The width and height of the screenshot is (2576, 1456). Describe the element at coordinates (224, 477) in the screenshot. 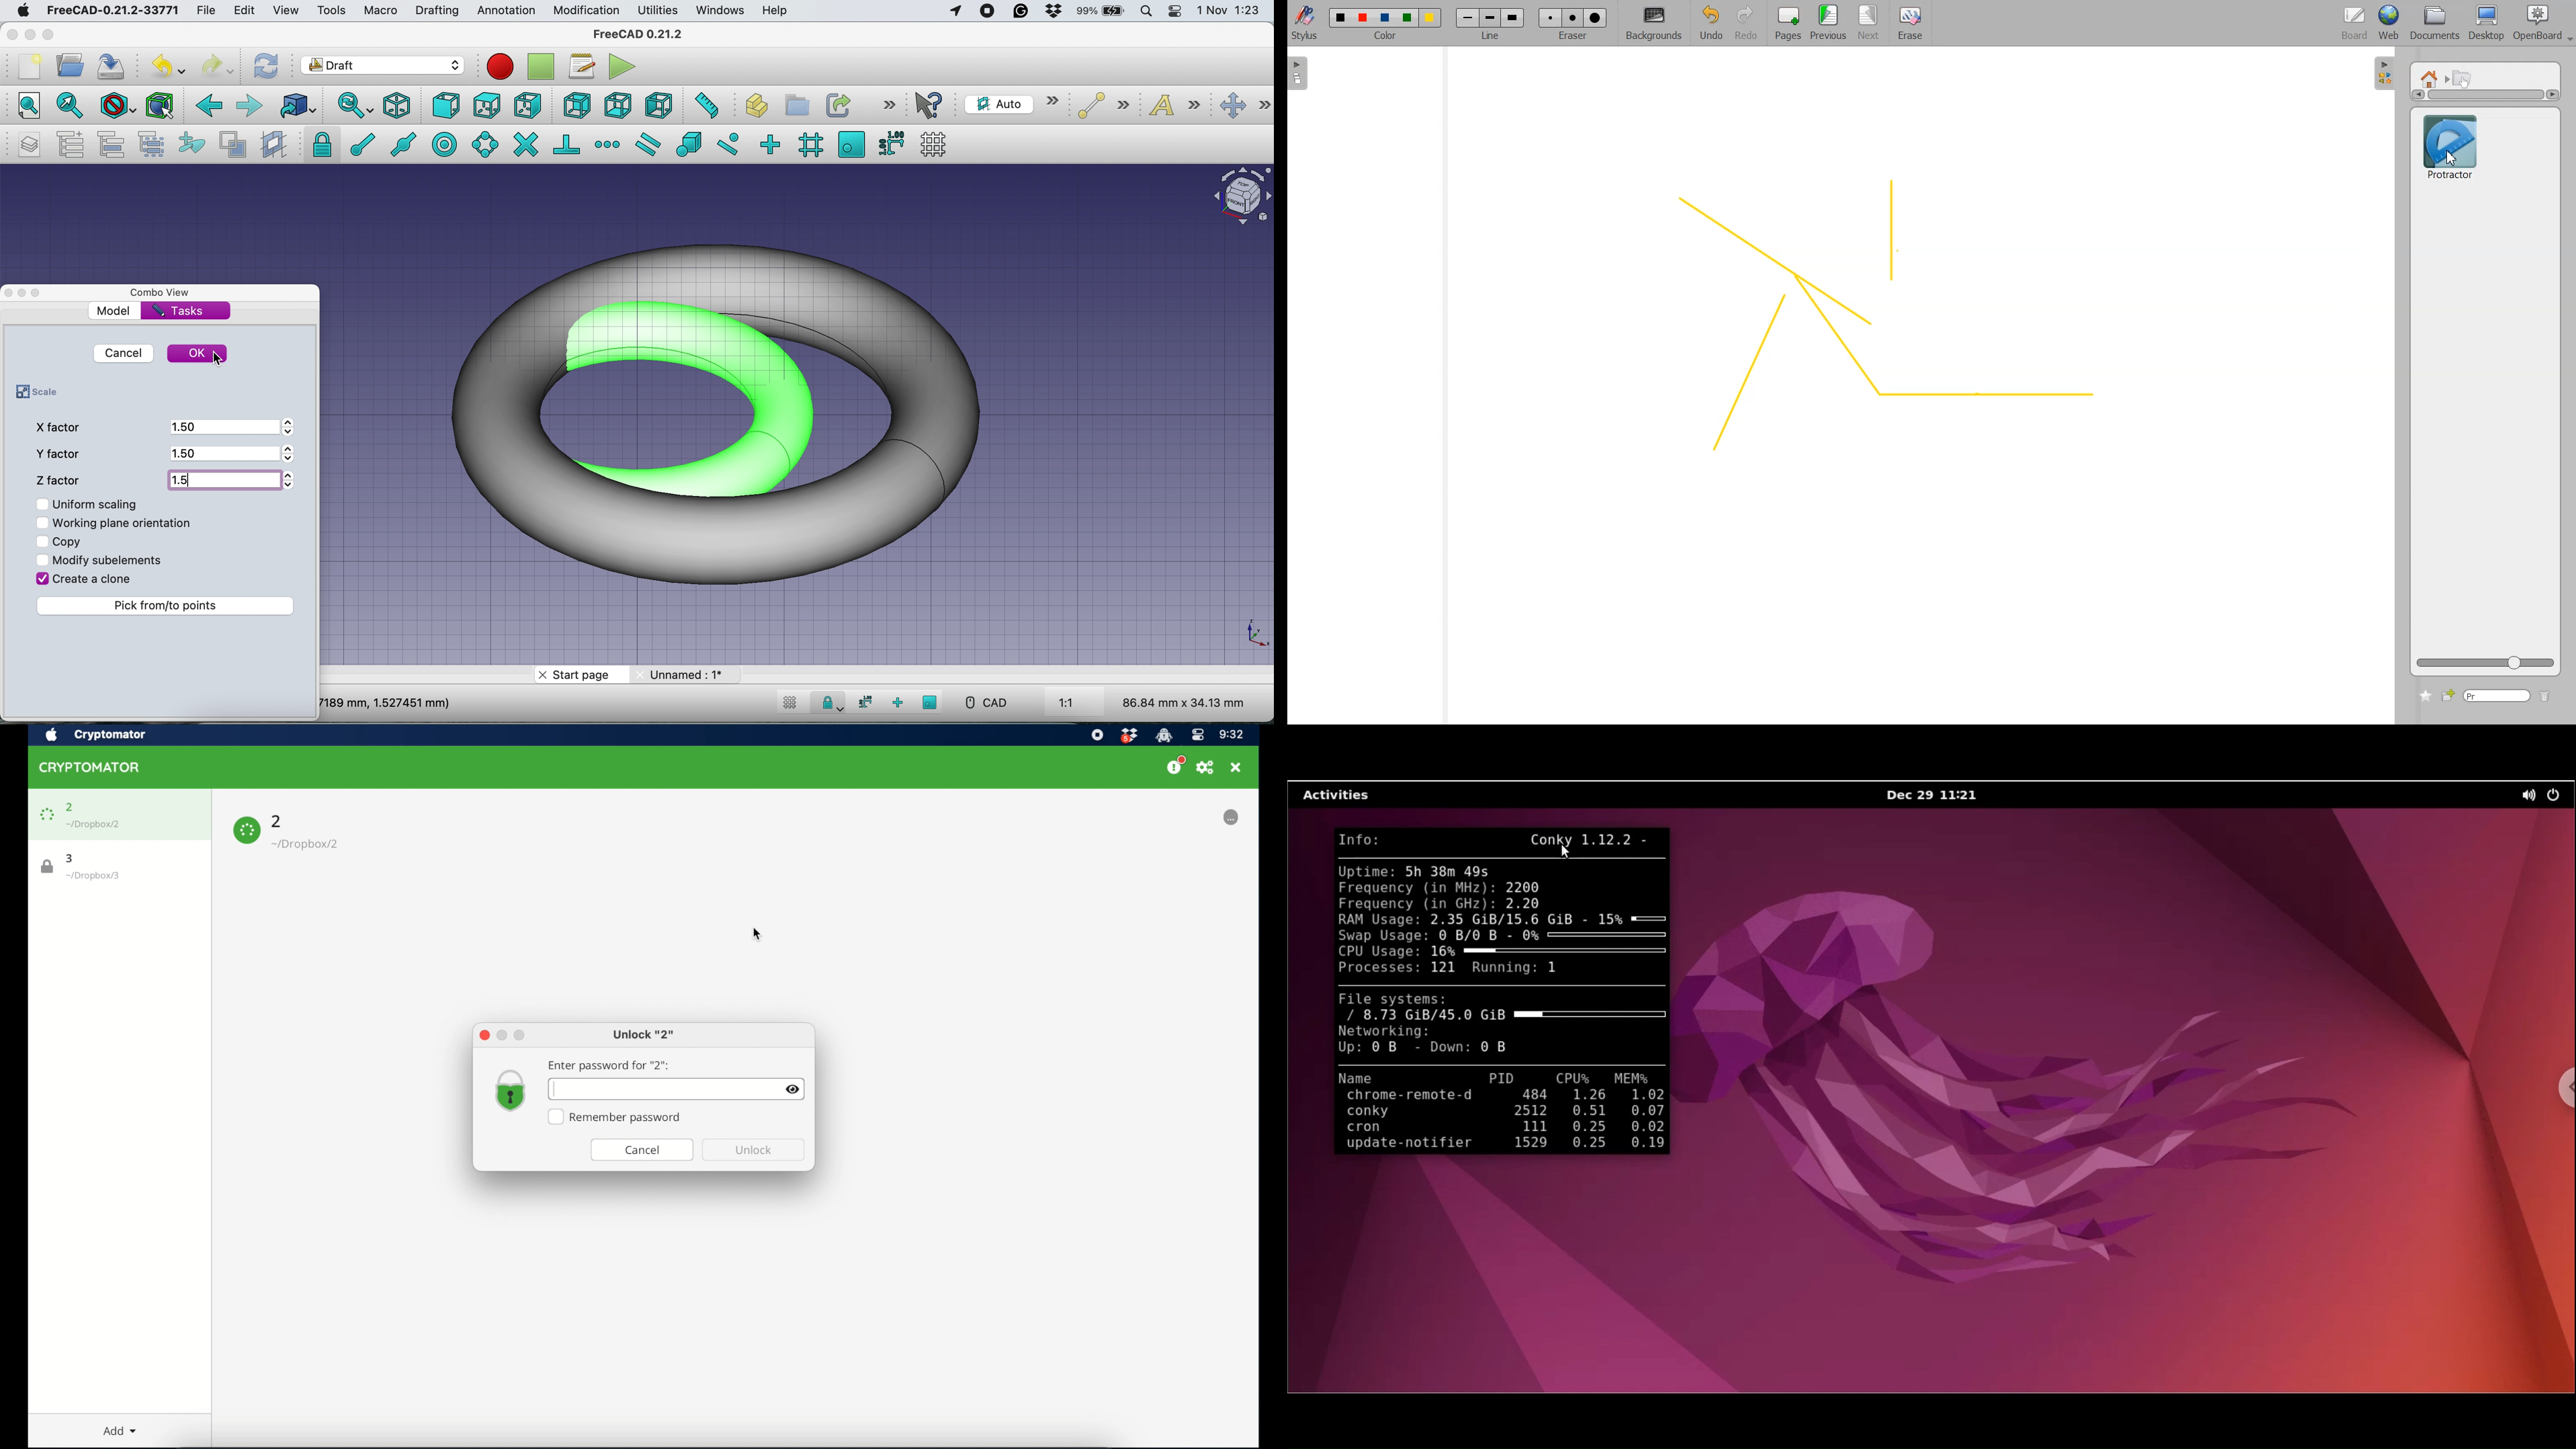

I see `1.5` at that location.